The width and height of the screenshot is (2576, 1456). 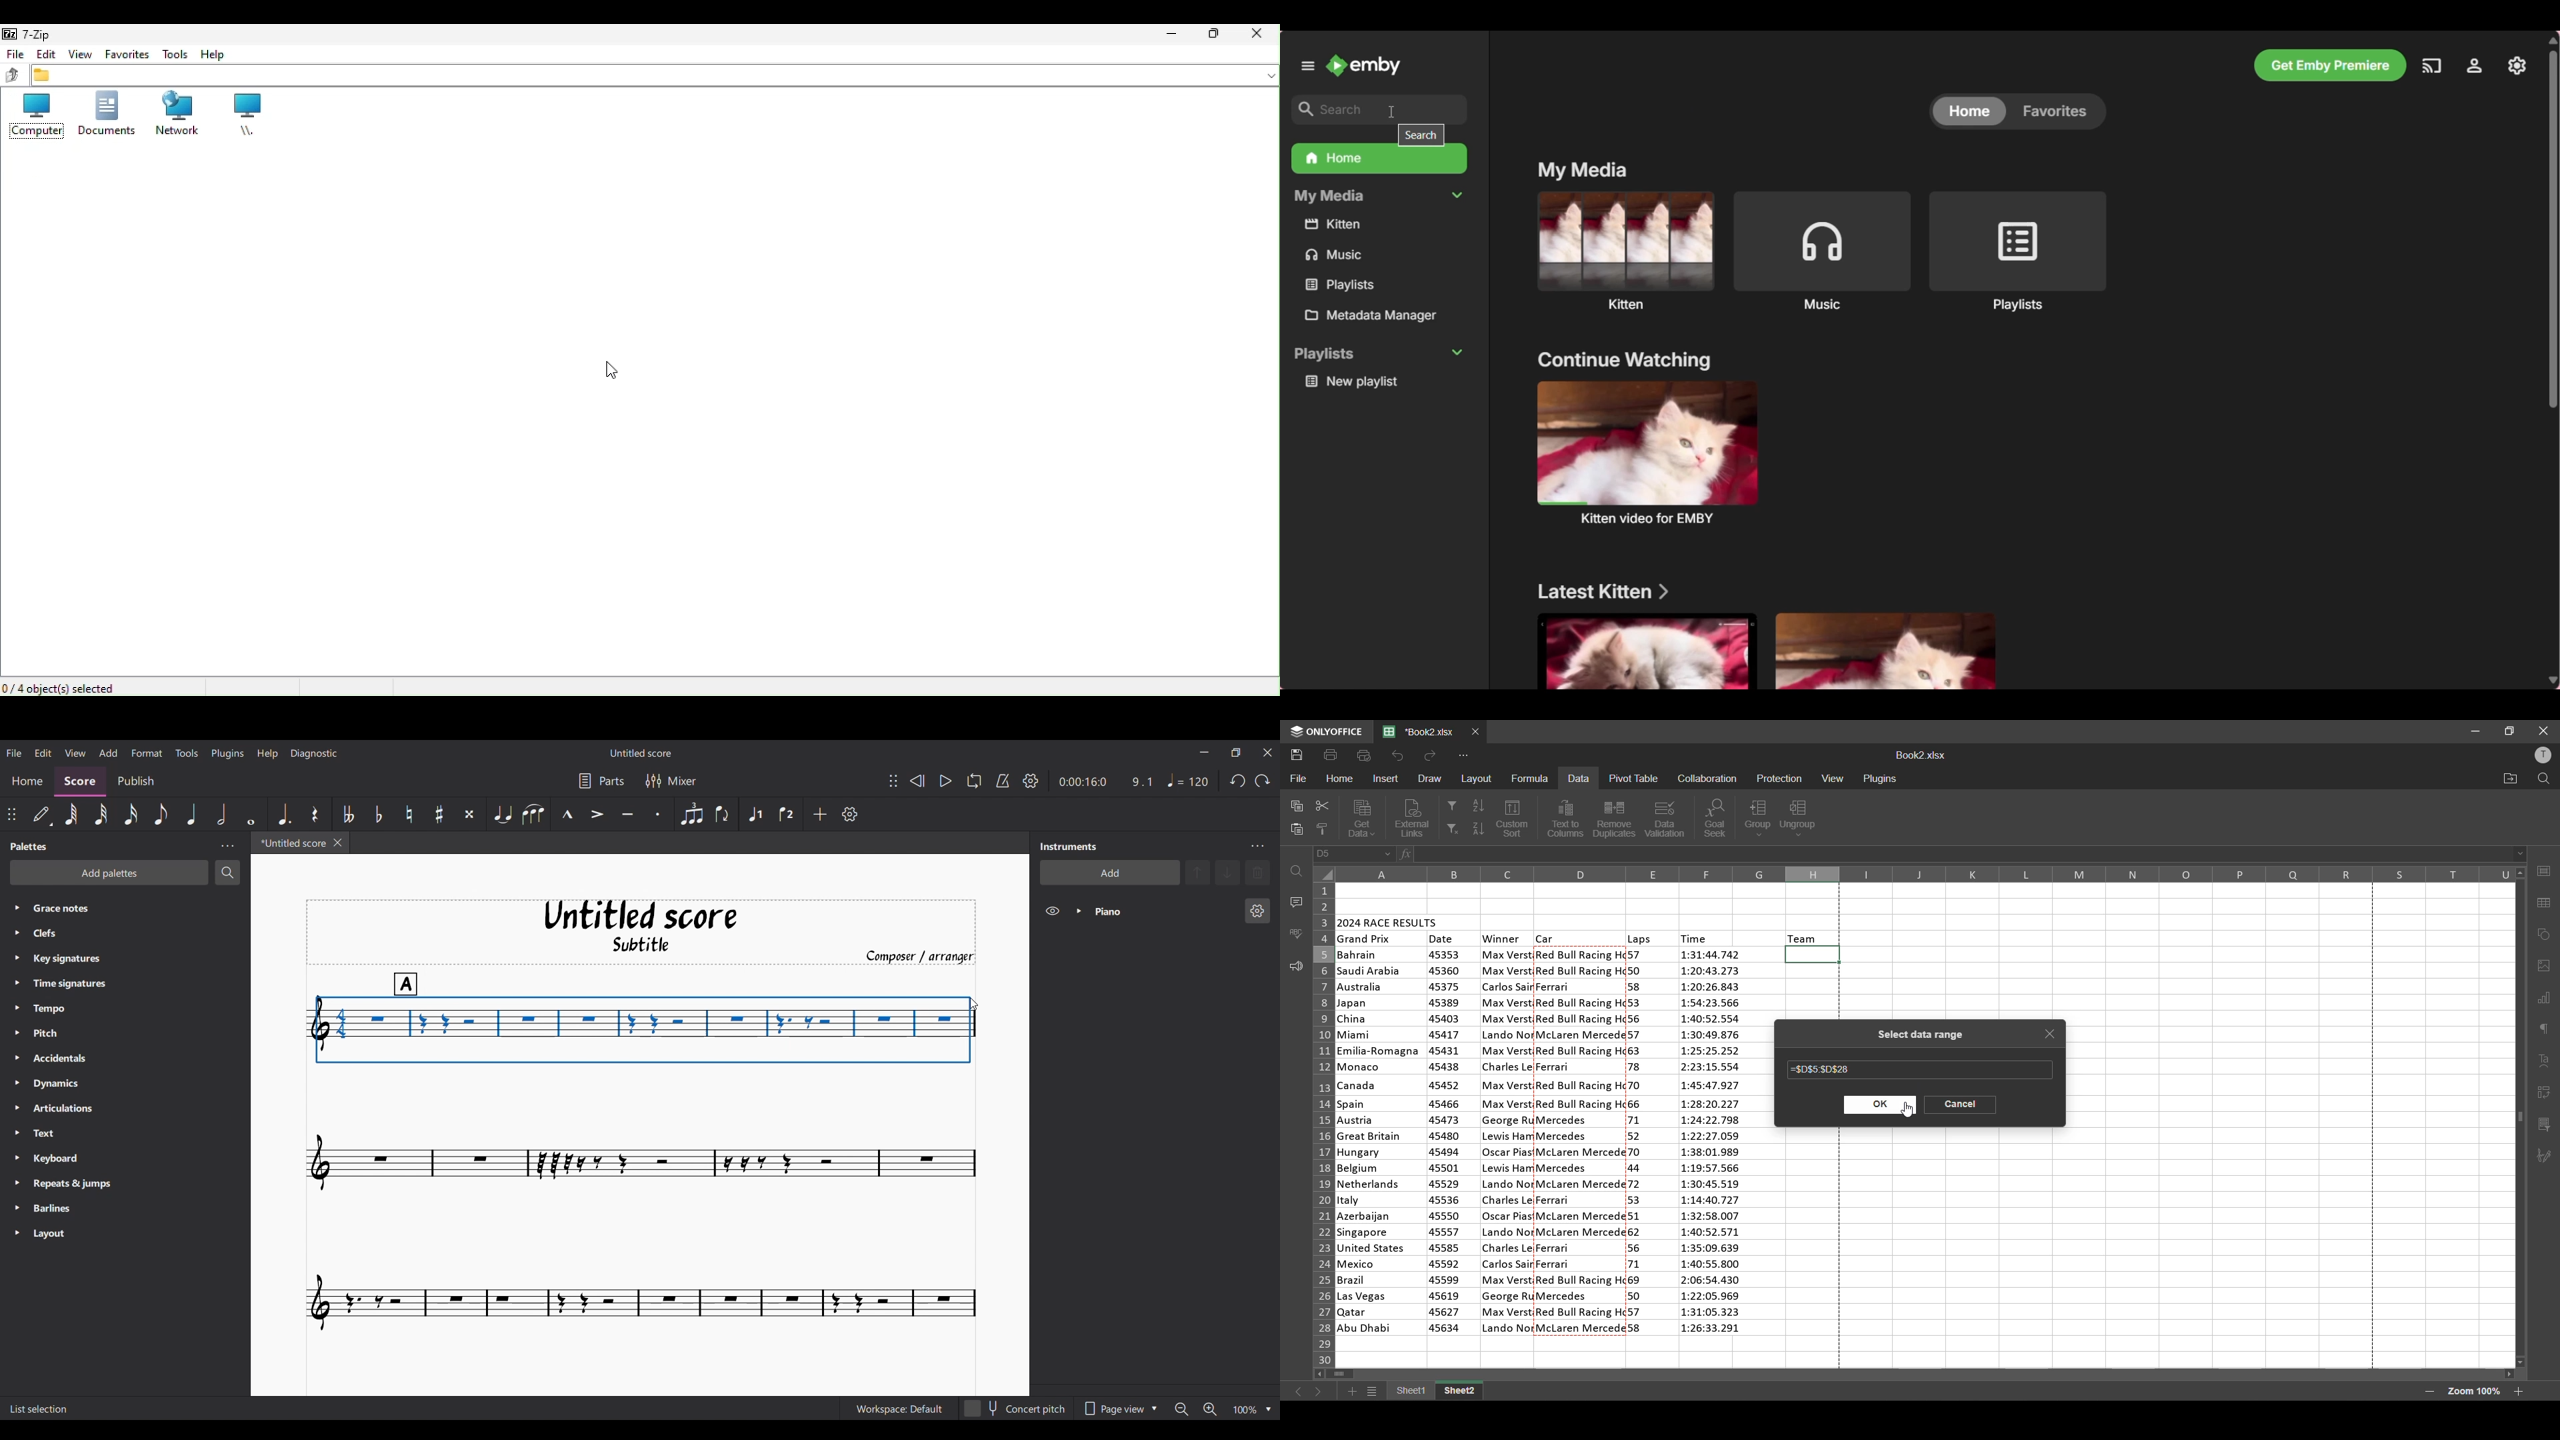 I want to click on collaboration, so click(x=1707, y=778).